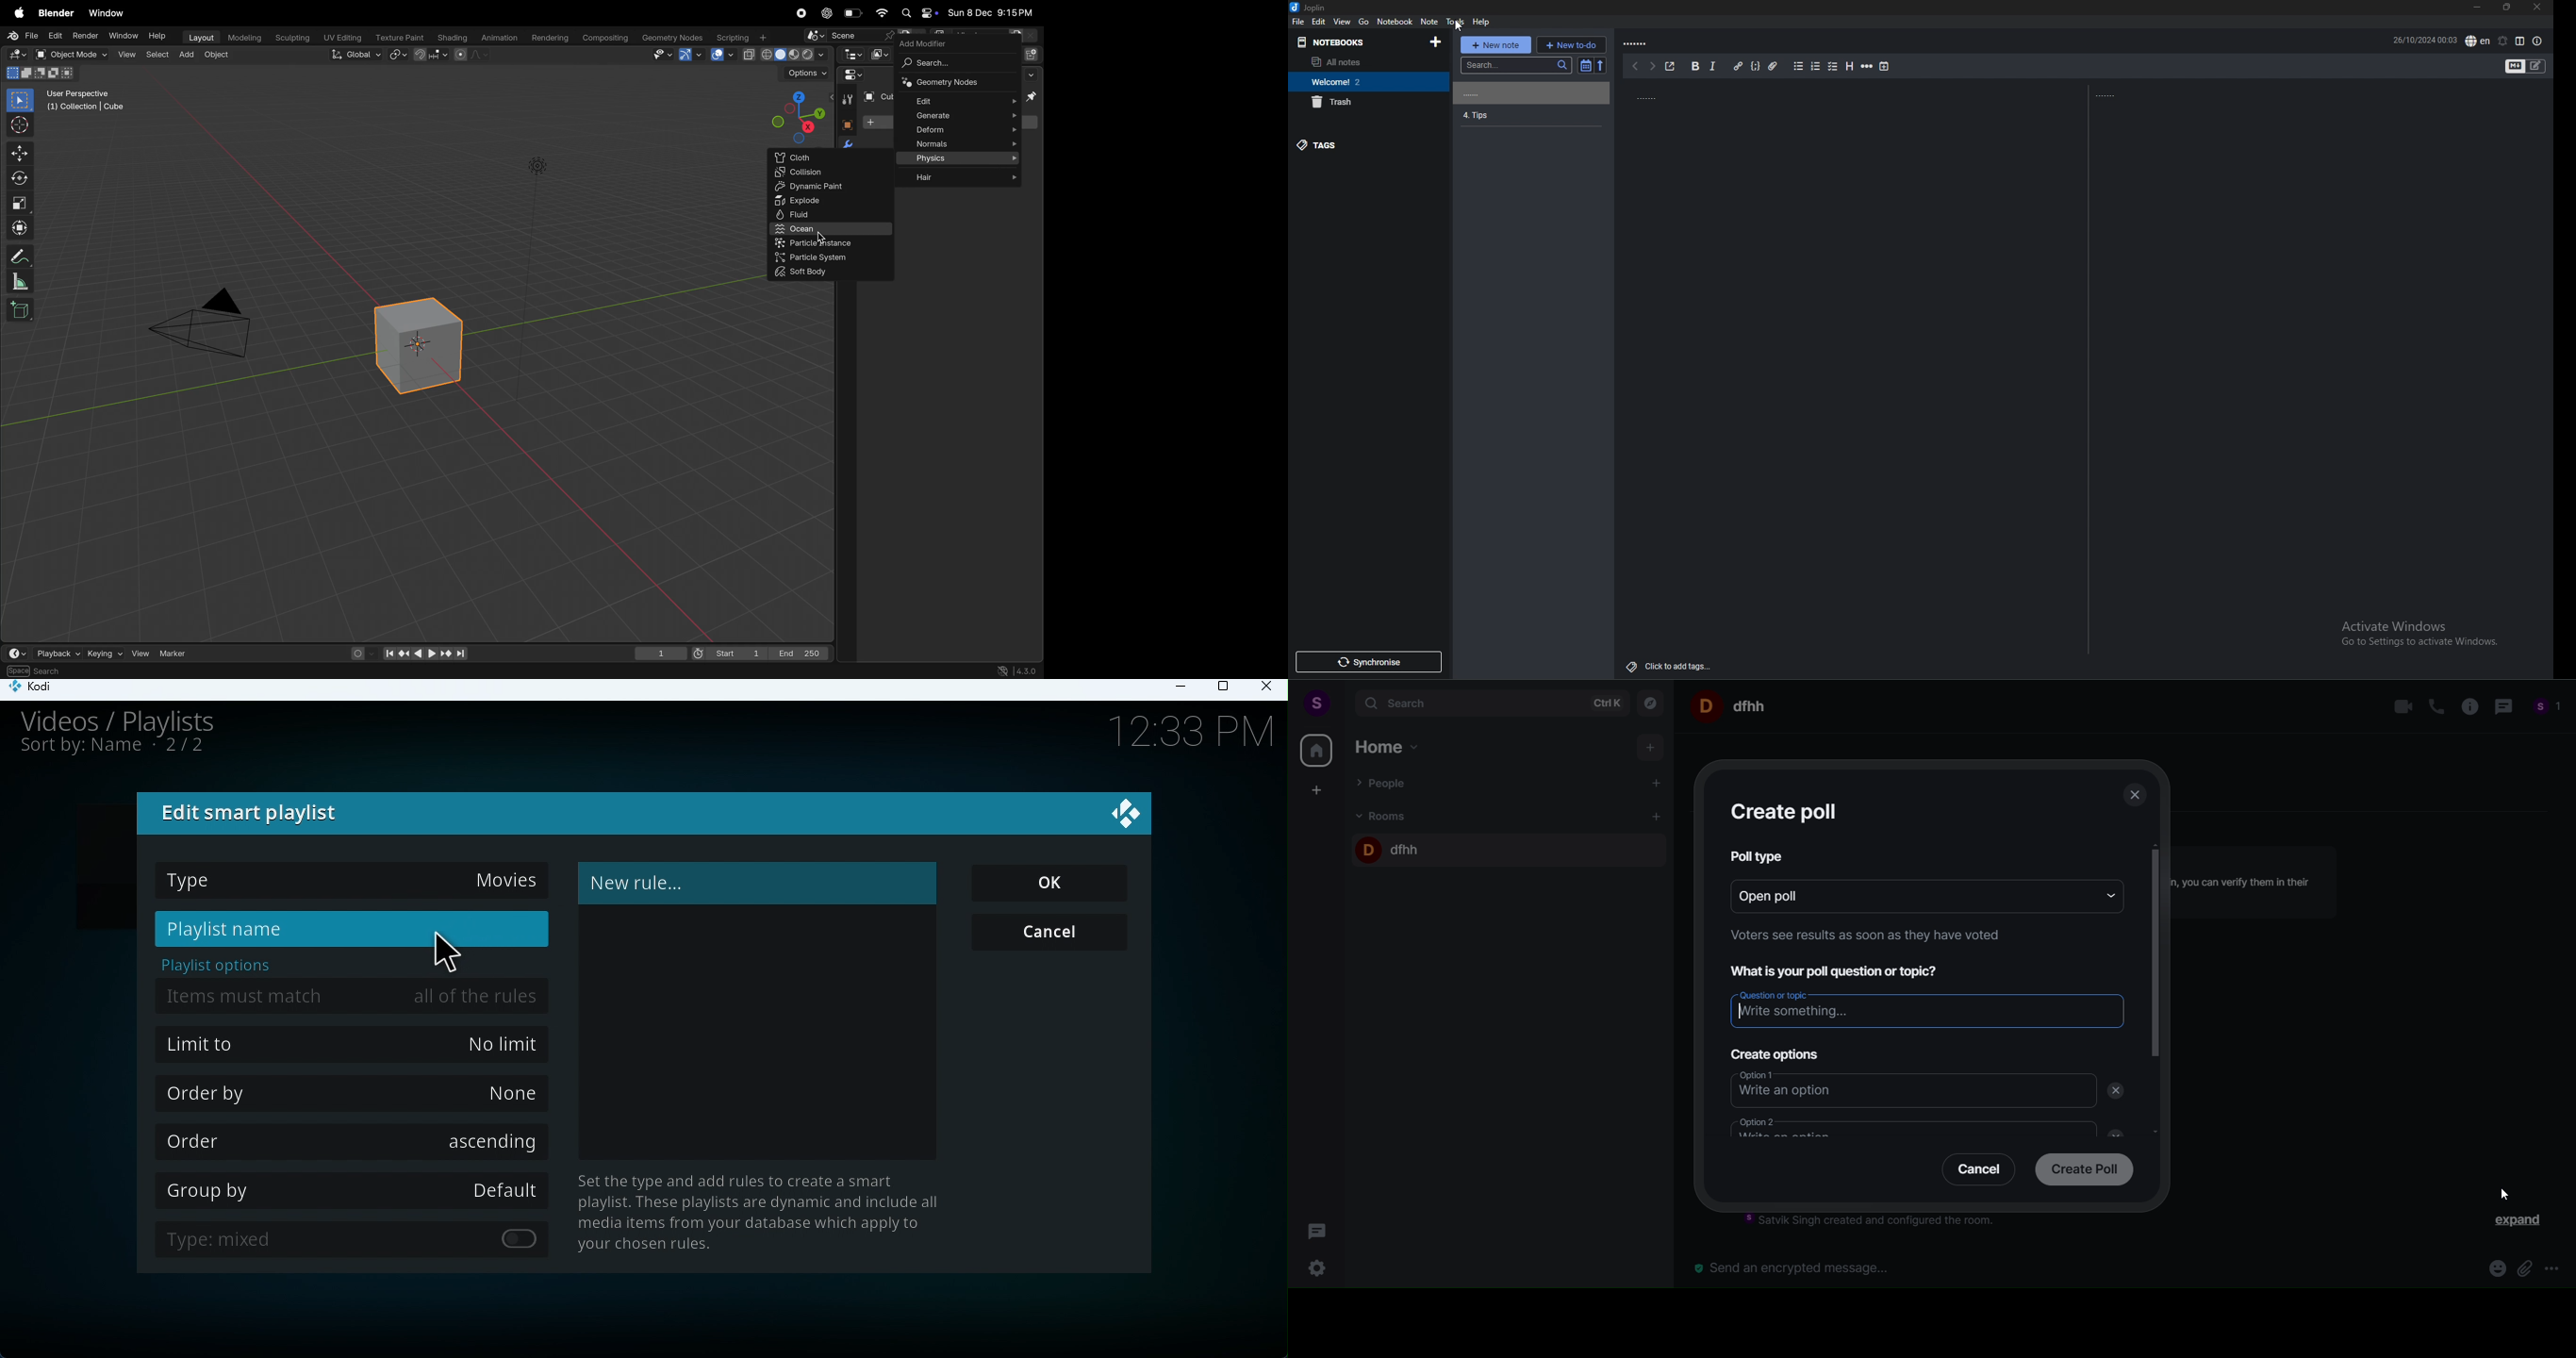 The image size is (2576, 1372). What do you see at coordinates (353, 882) in the screenshot?
I see `Type` at bounding box center [353, 882].